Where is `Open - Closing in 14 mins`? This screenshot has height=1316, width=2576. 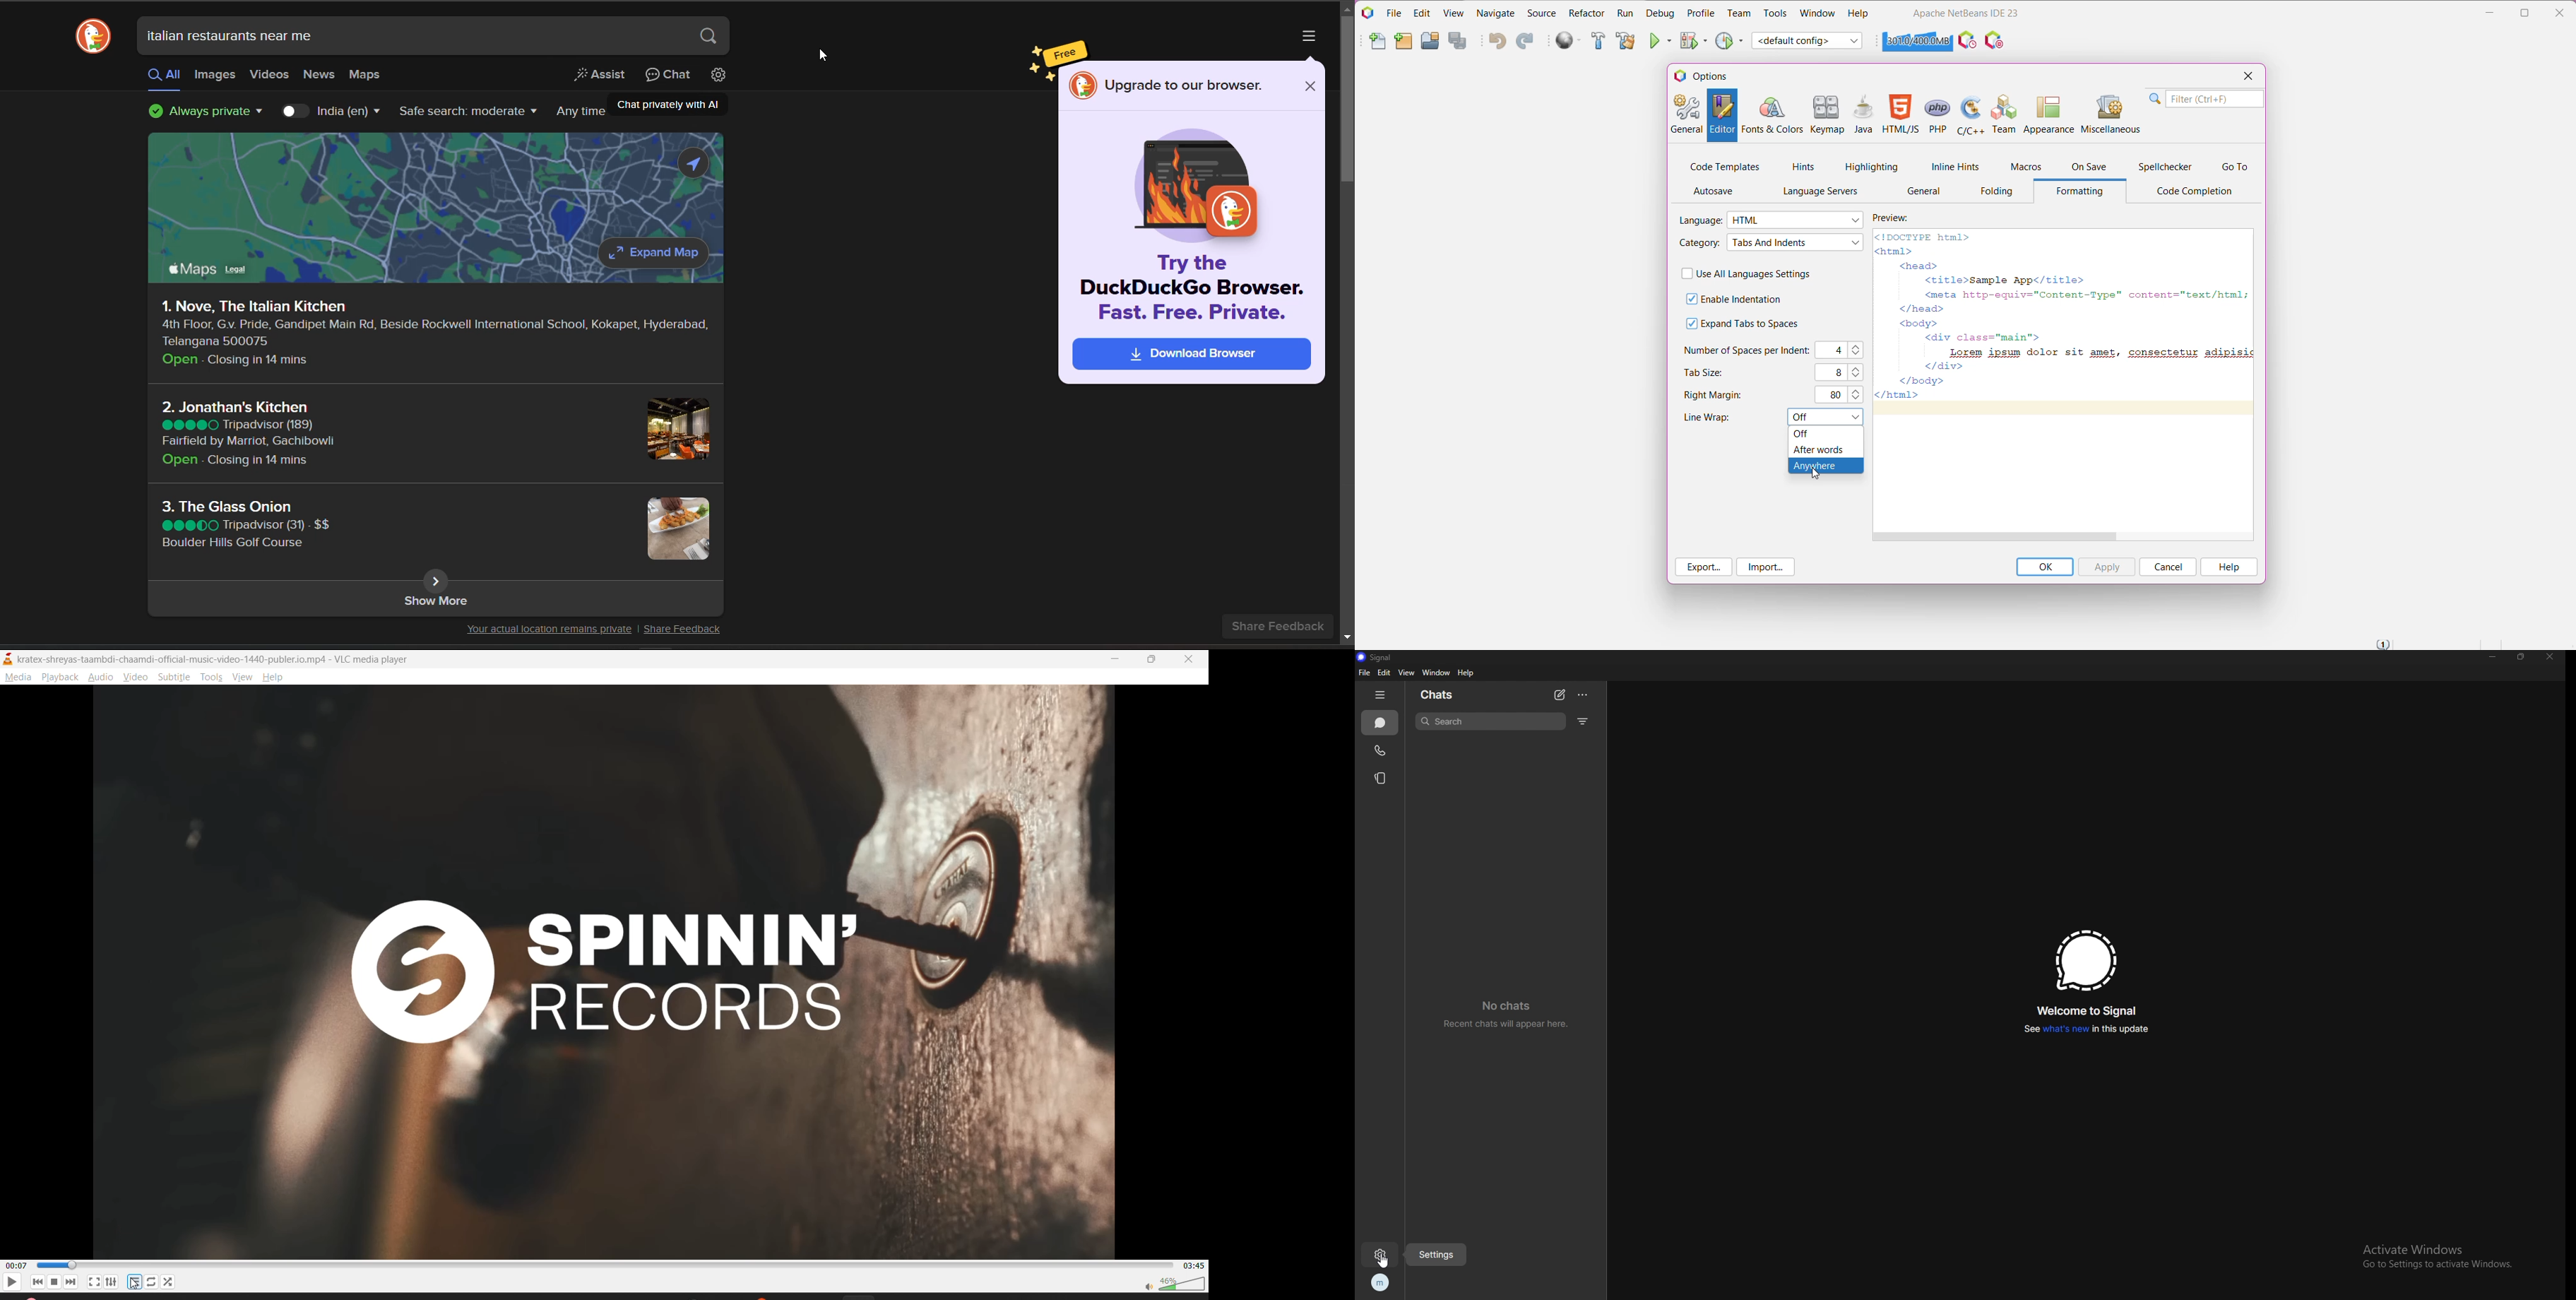 Open - Closing in 14 mins is located at coordinates (233, 460).